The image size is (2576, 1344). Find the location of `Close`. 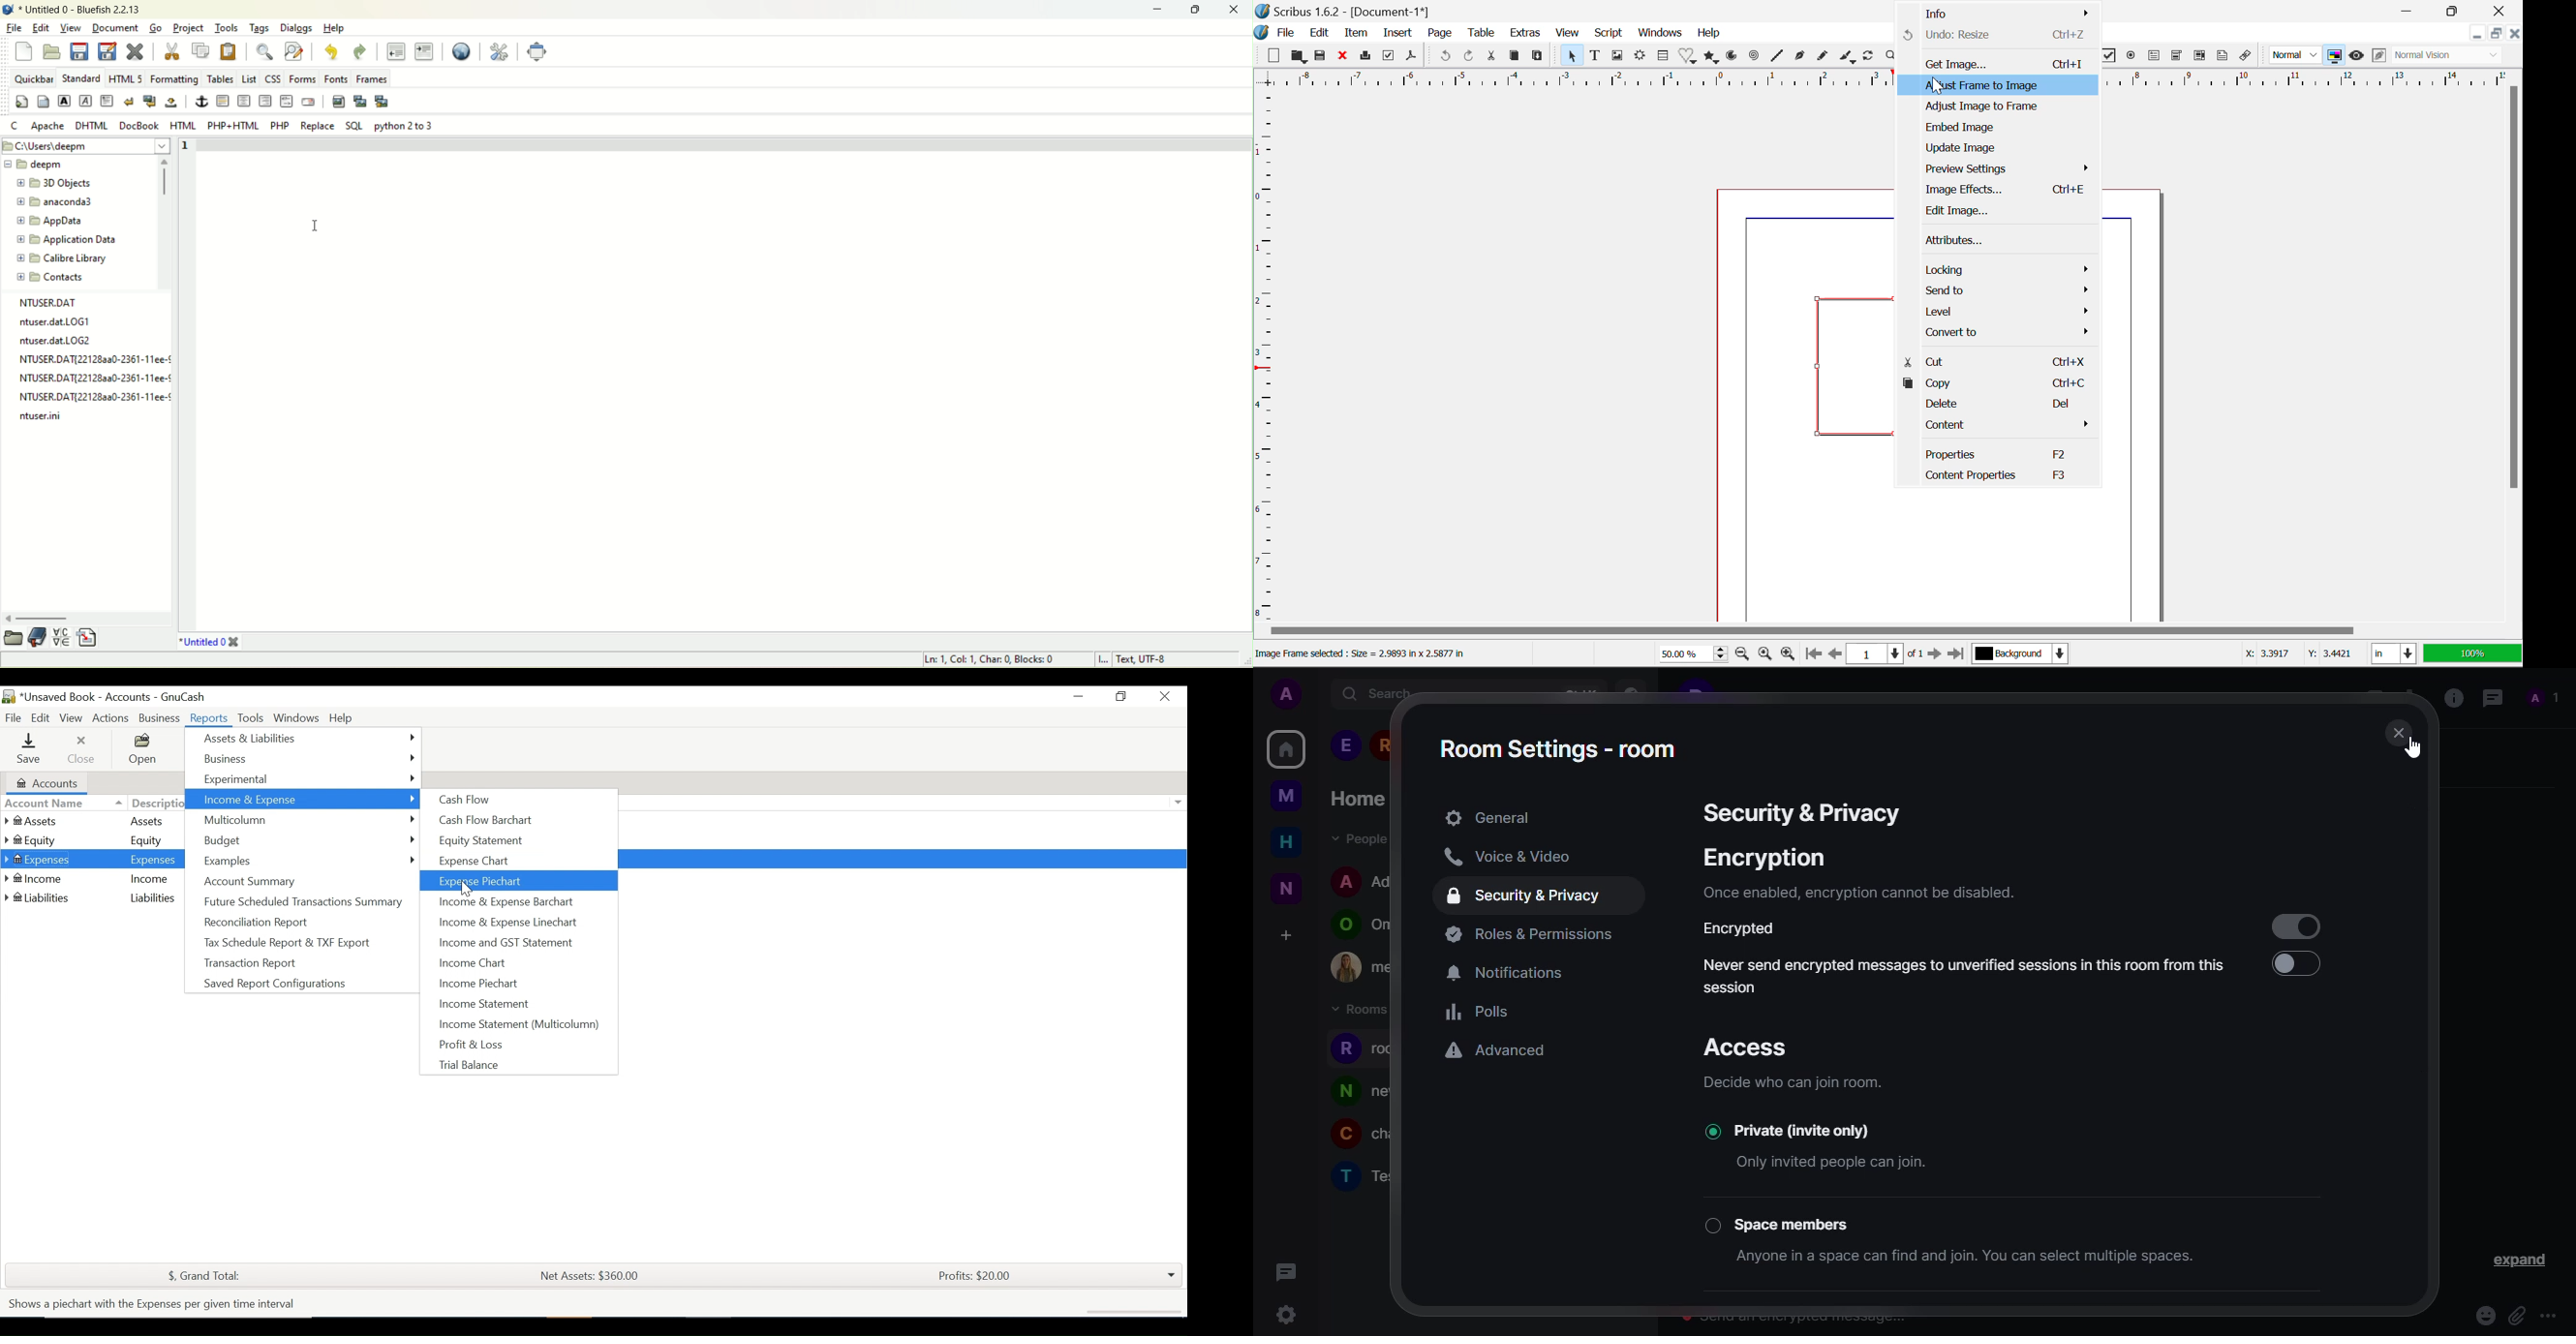

Close is located at coordinates (1342, 56).